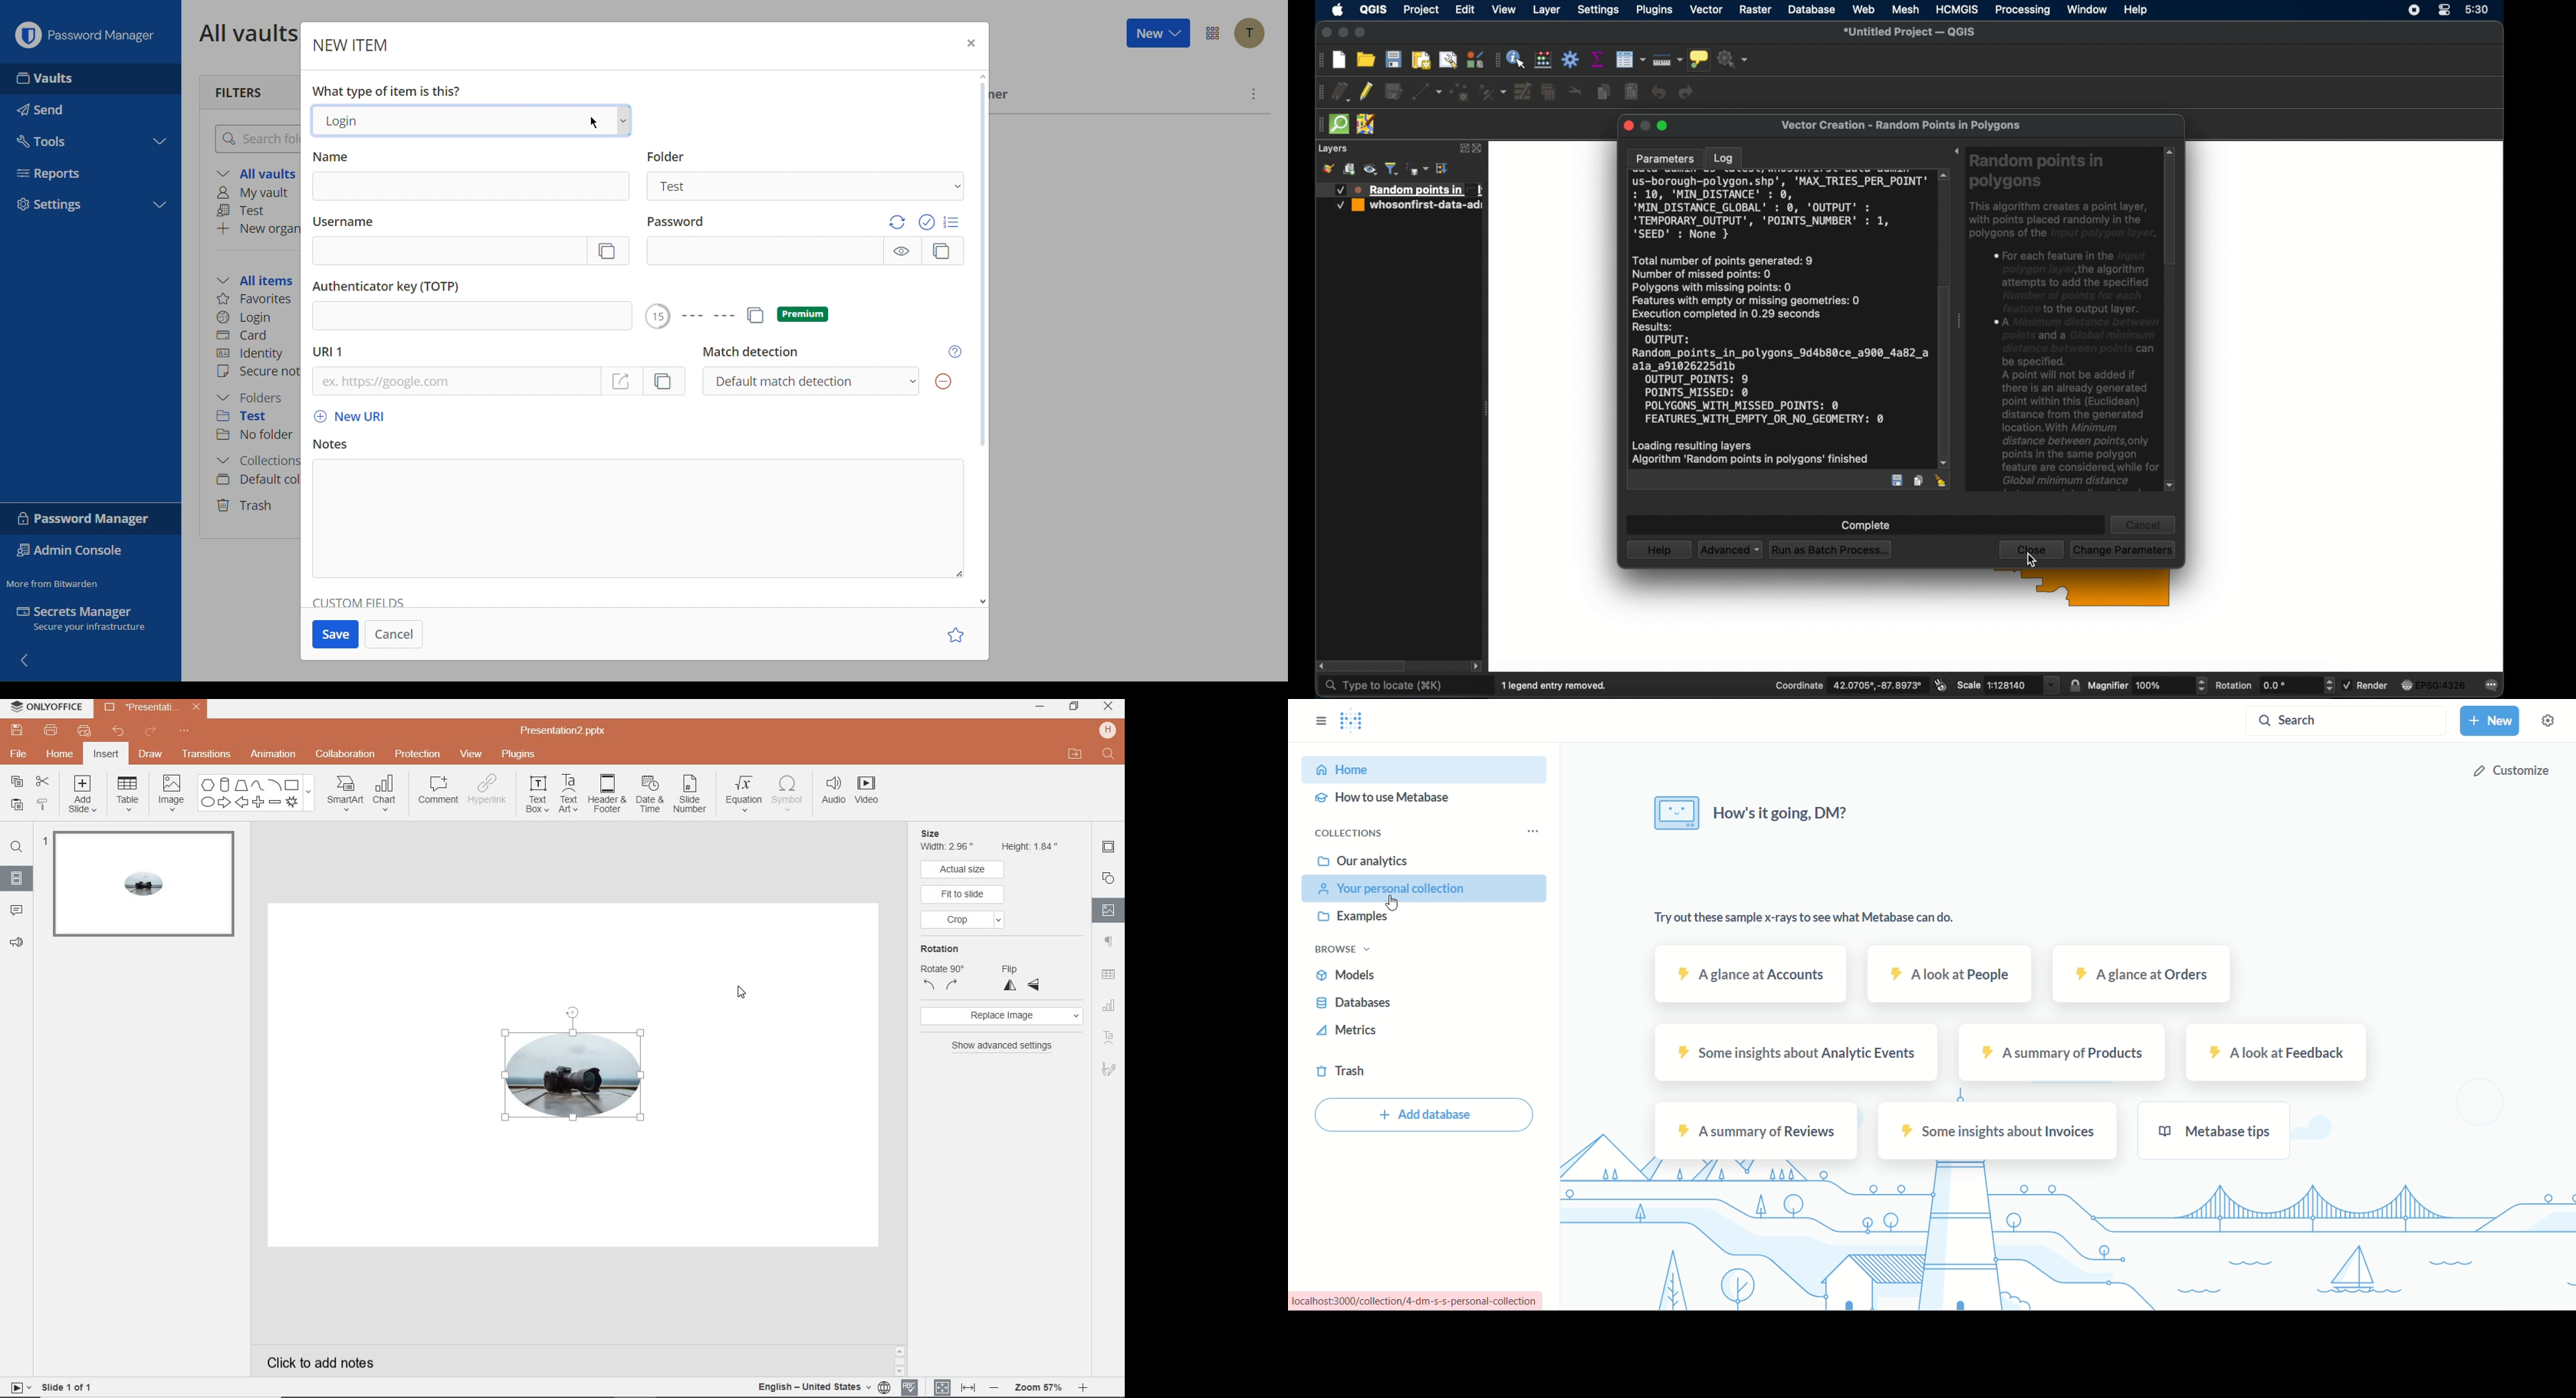 Image resolution: width=2576 pixels, height=1400 pixels. What do you see at coordinates (2492, 723) in the screenshot?
I see `new` at bounding box center [2492, 723].